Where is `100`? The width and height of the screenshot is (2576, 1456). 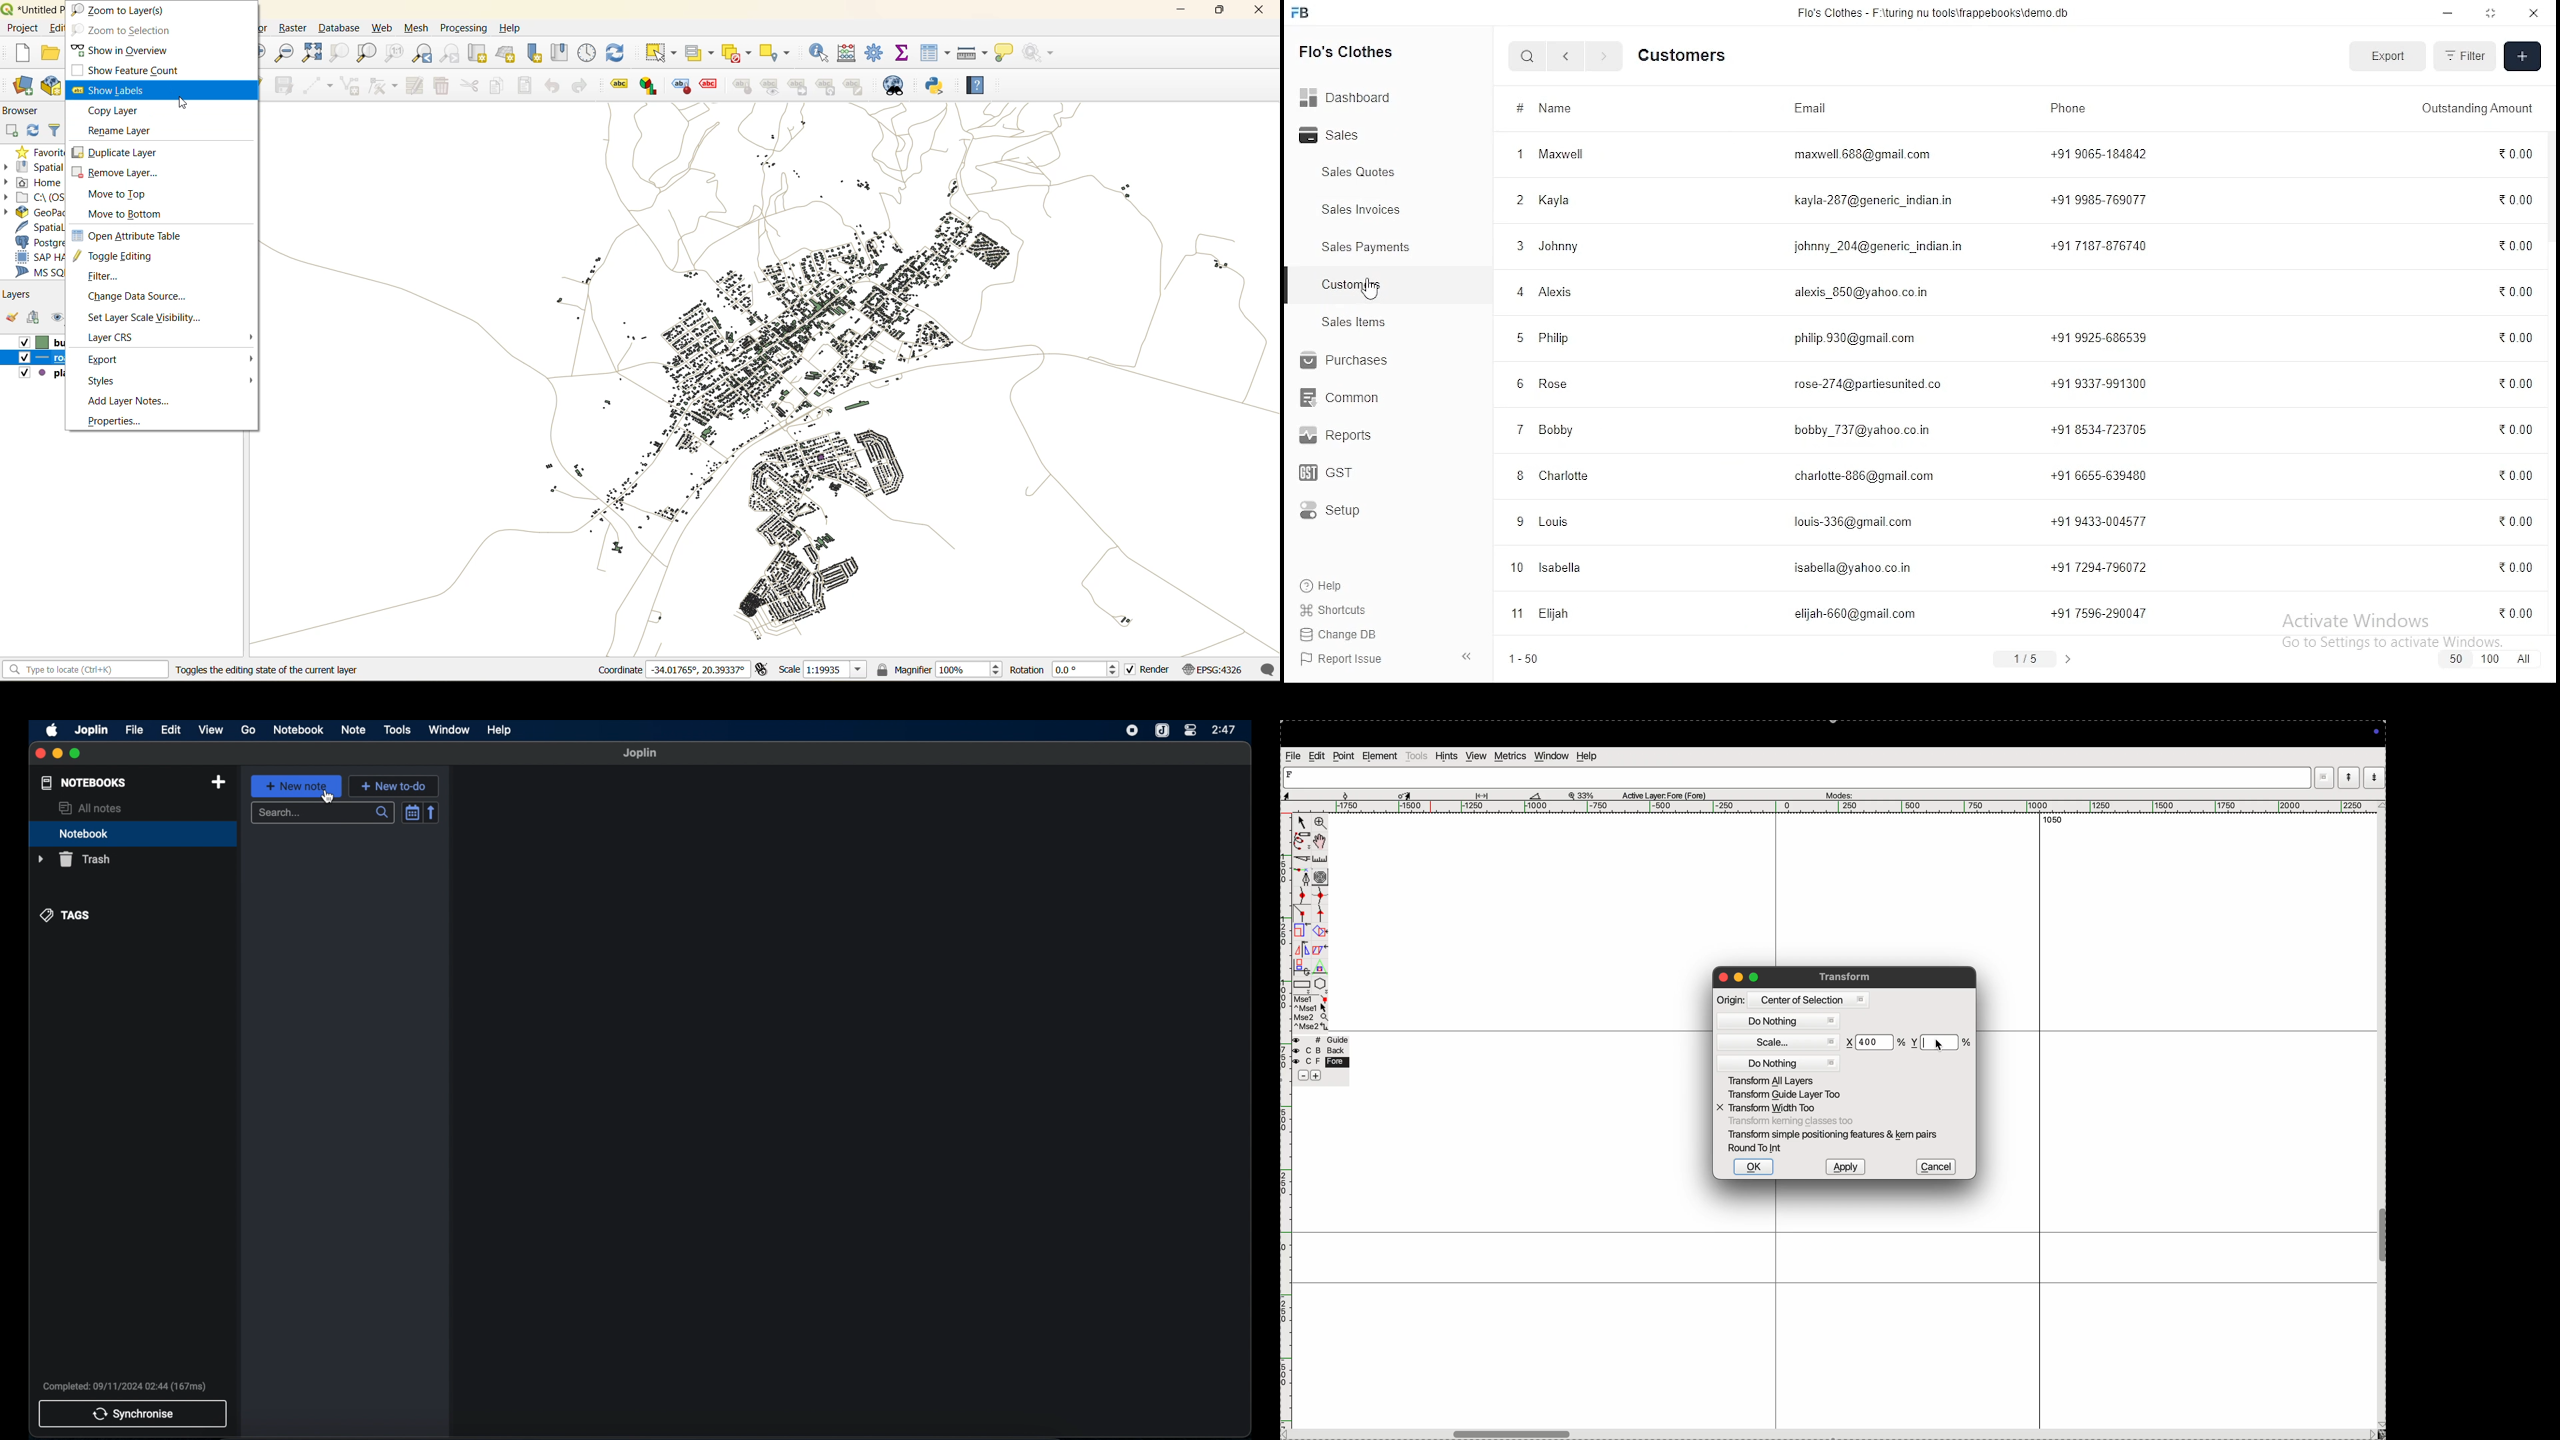
100 is located at coordinates (2489, 660).